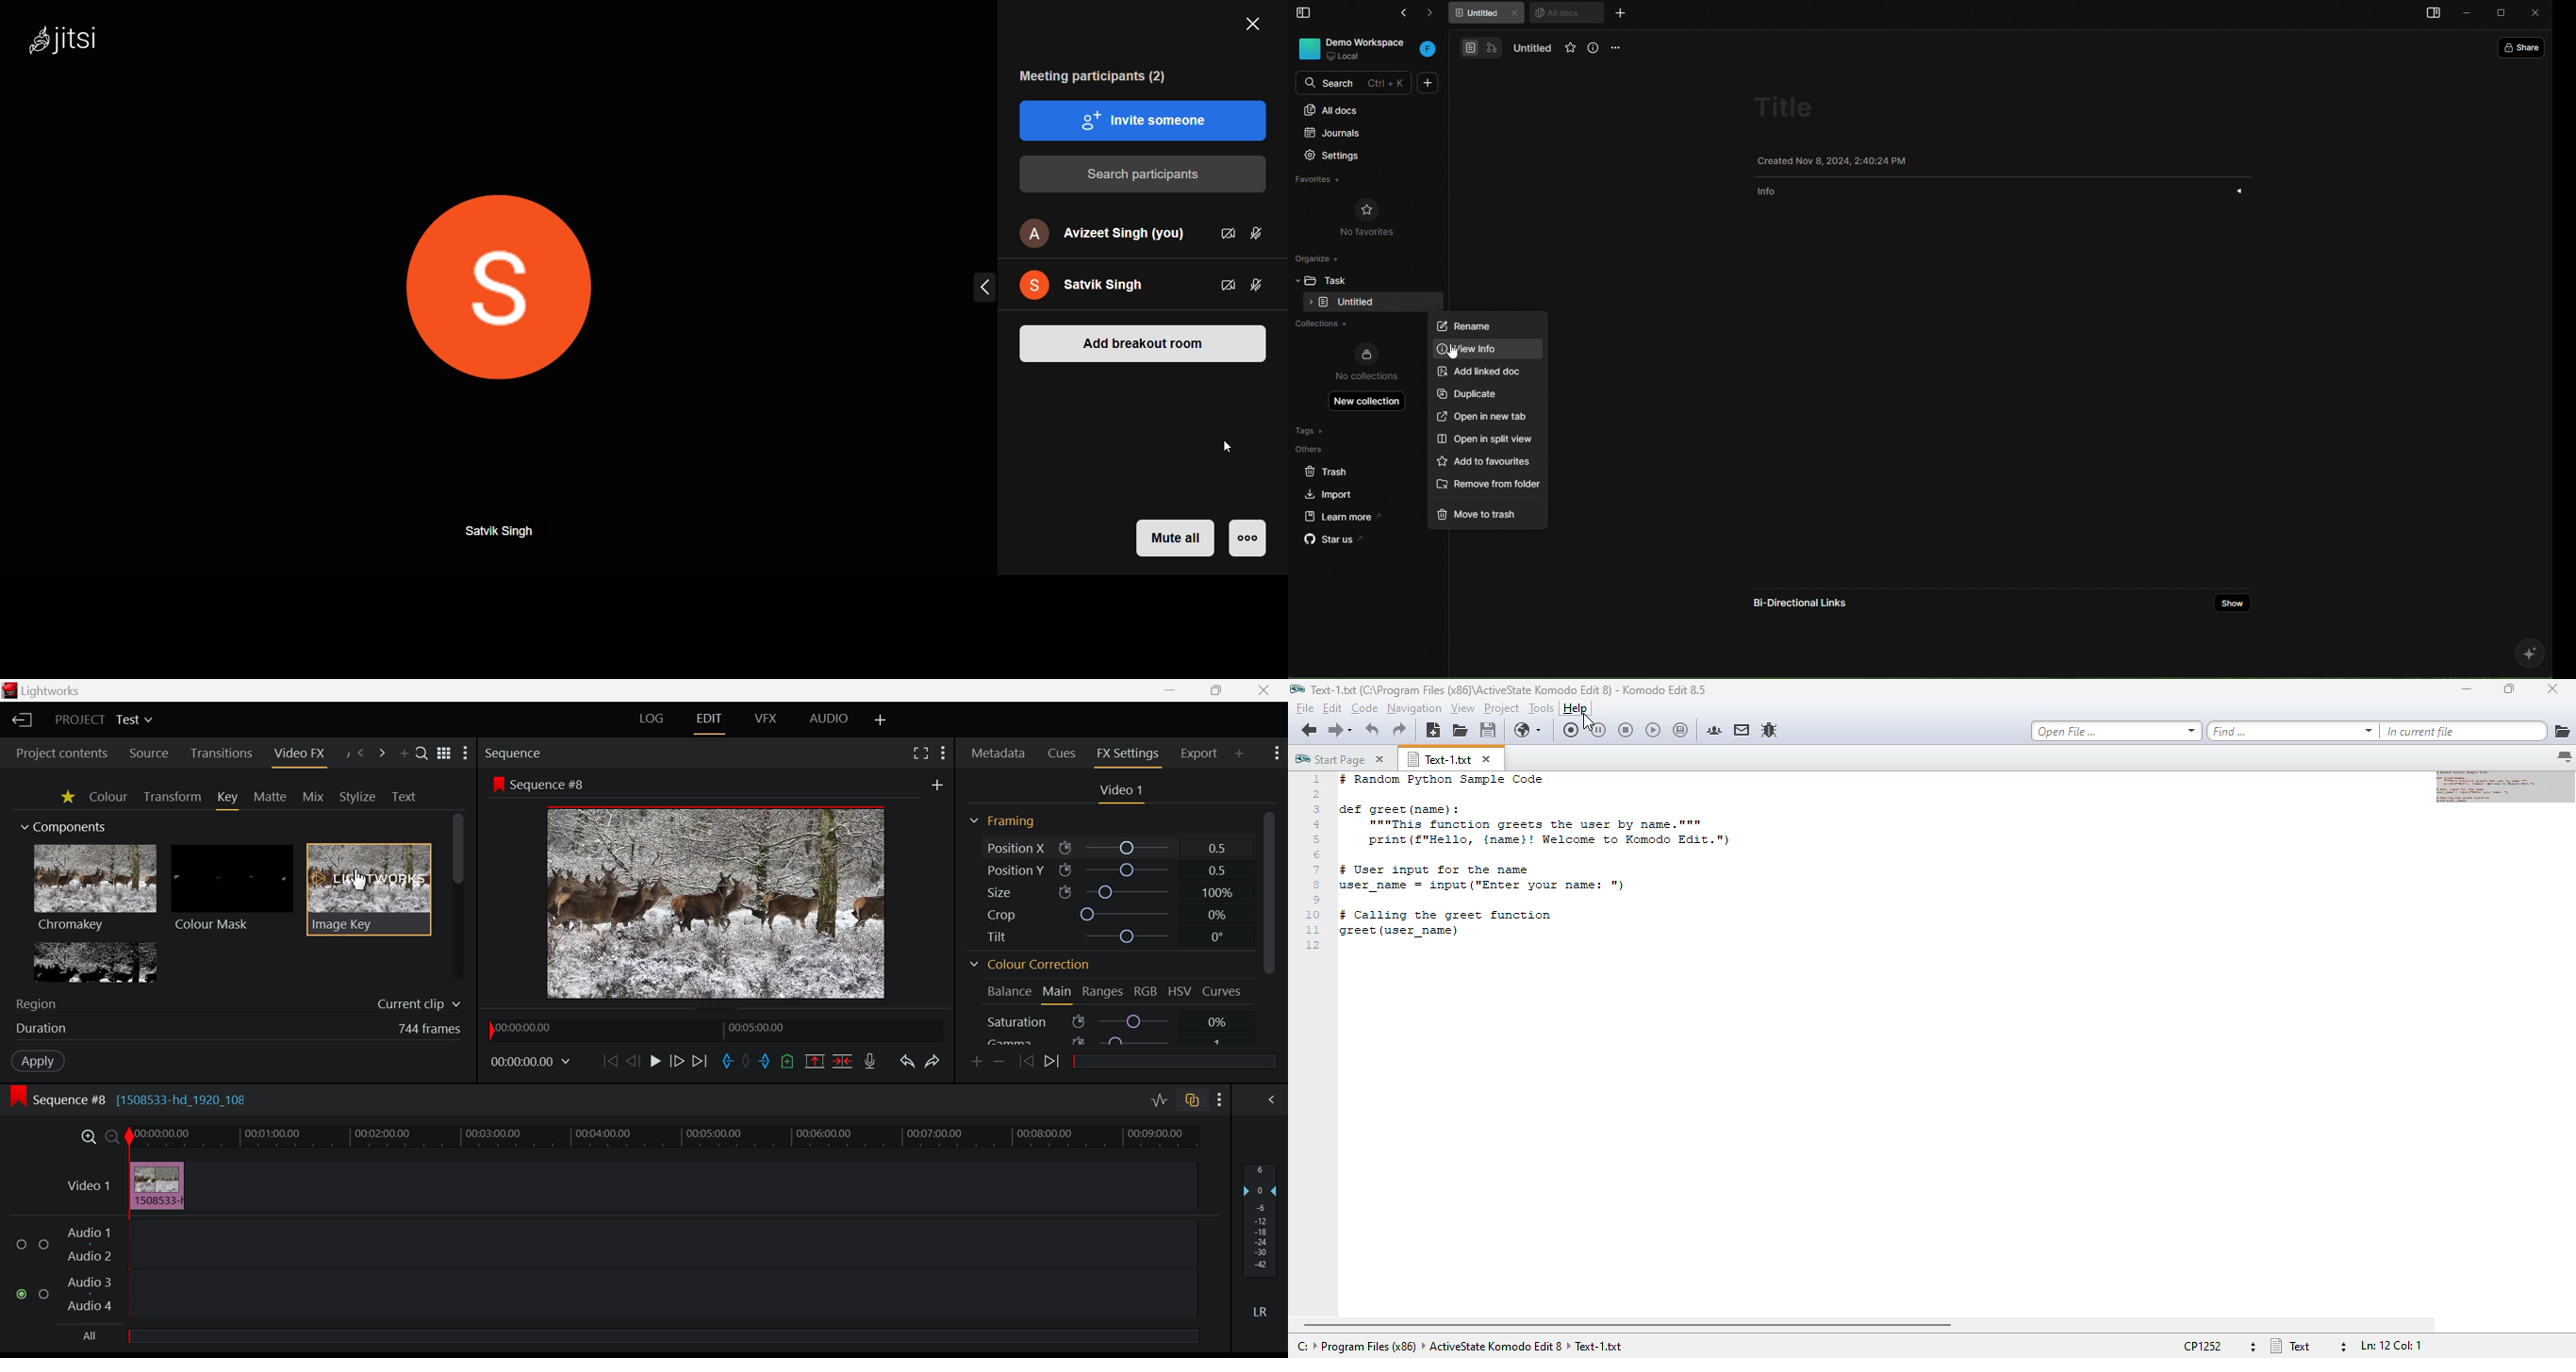  What do you see at coordinates (1367, 363) in the screenshot?
I see `no collections` at bounding box center [1367, 363].